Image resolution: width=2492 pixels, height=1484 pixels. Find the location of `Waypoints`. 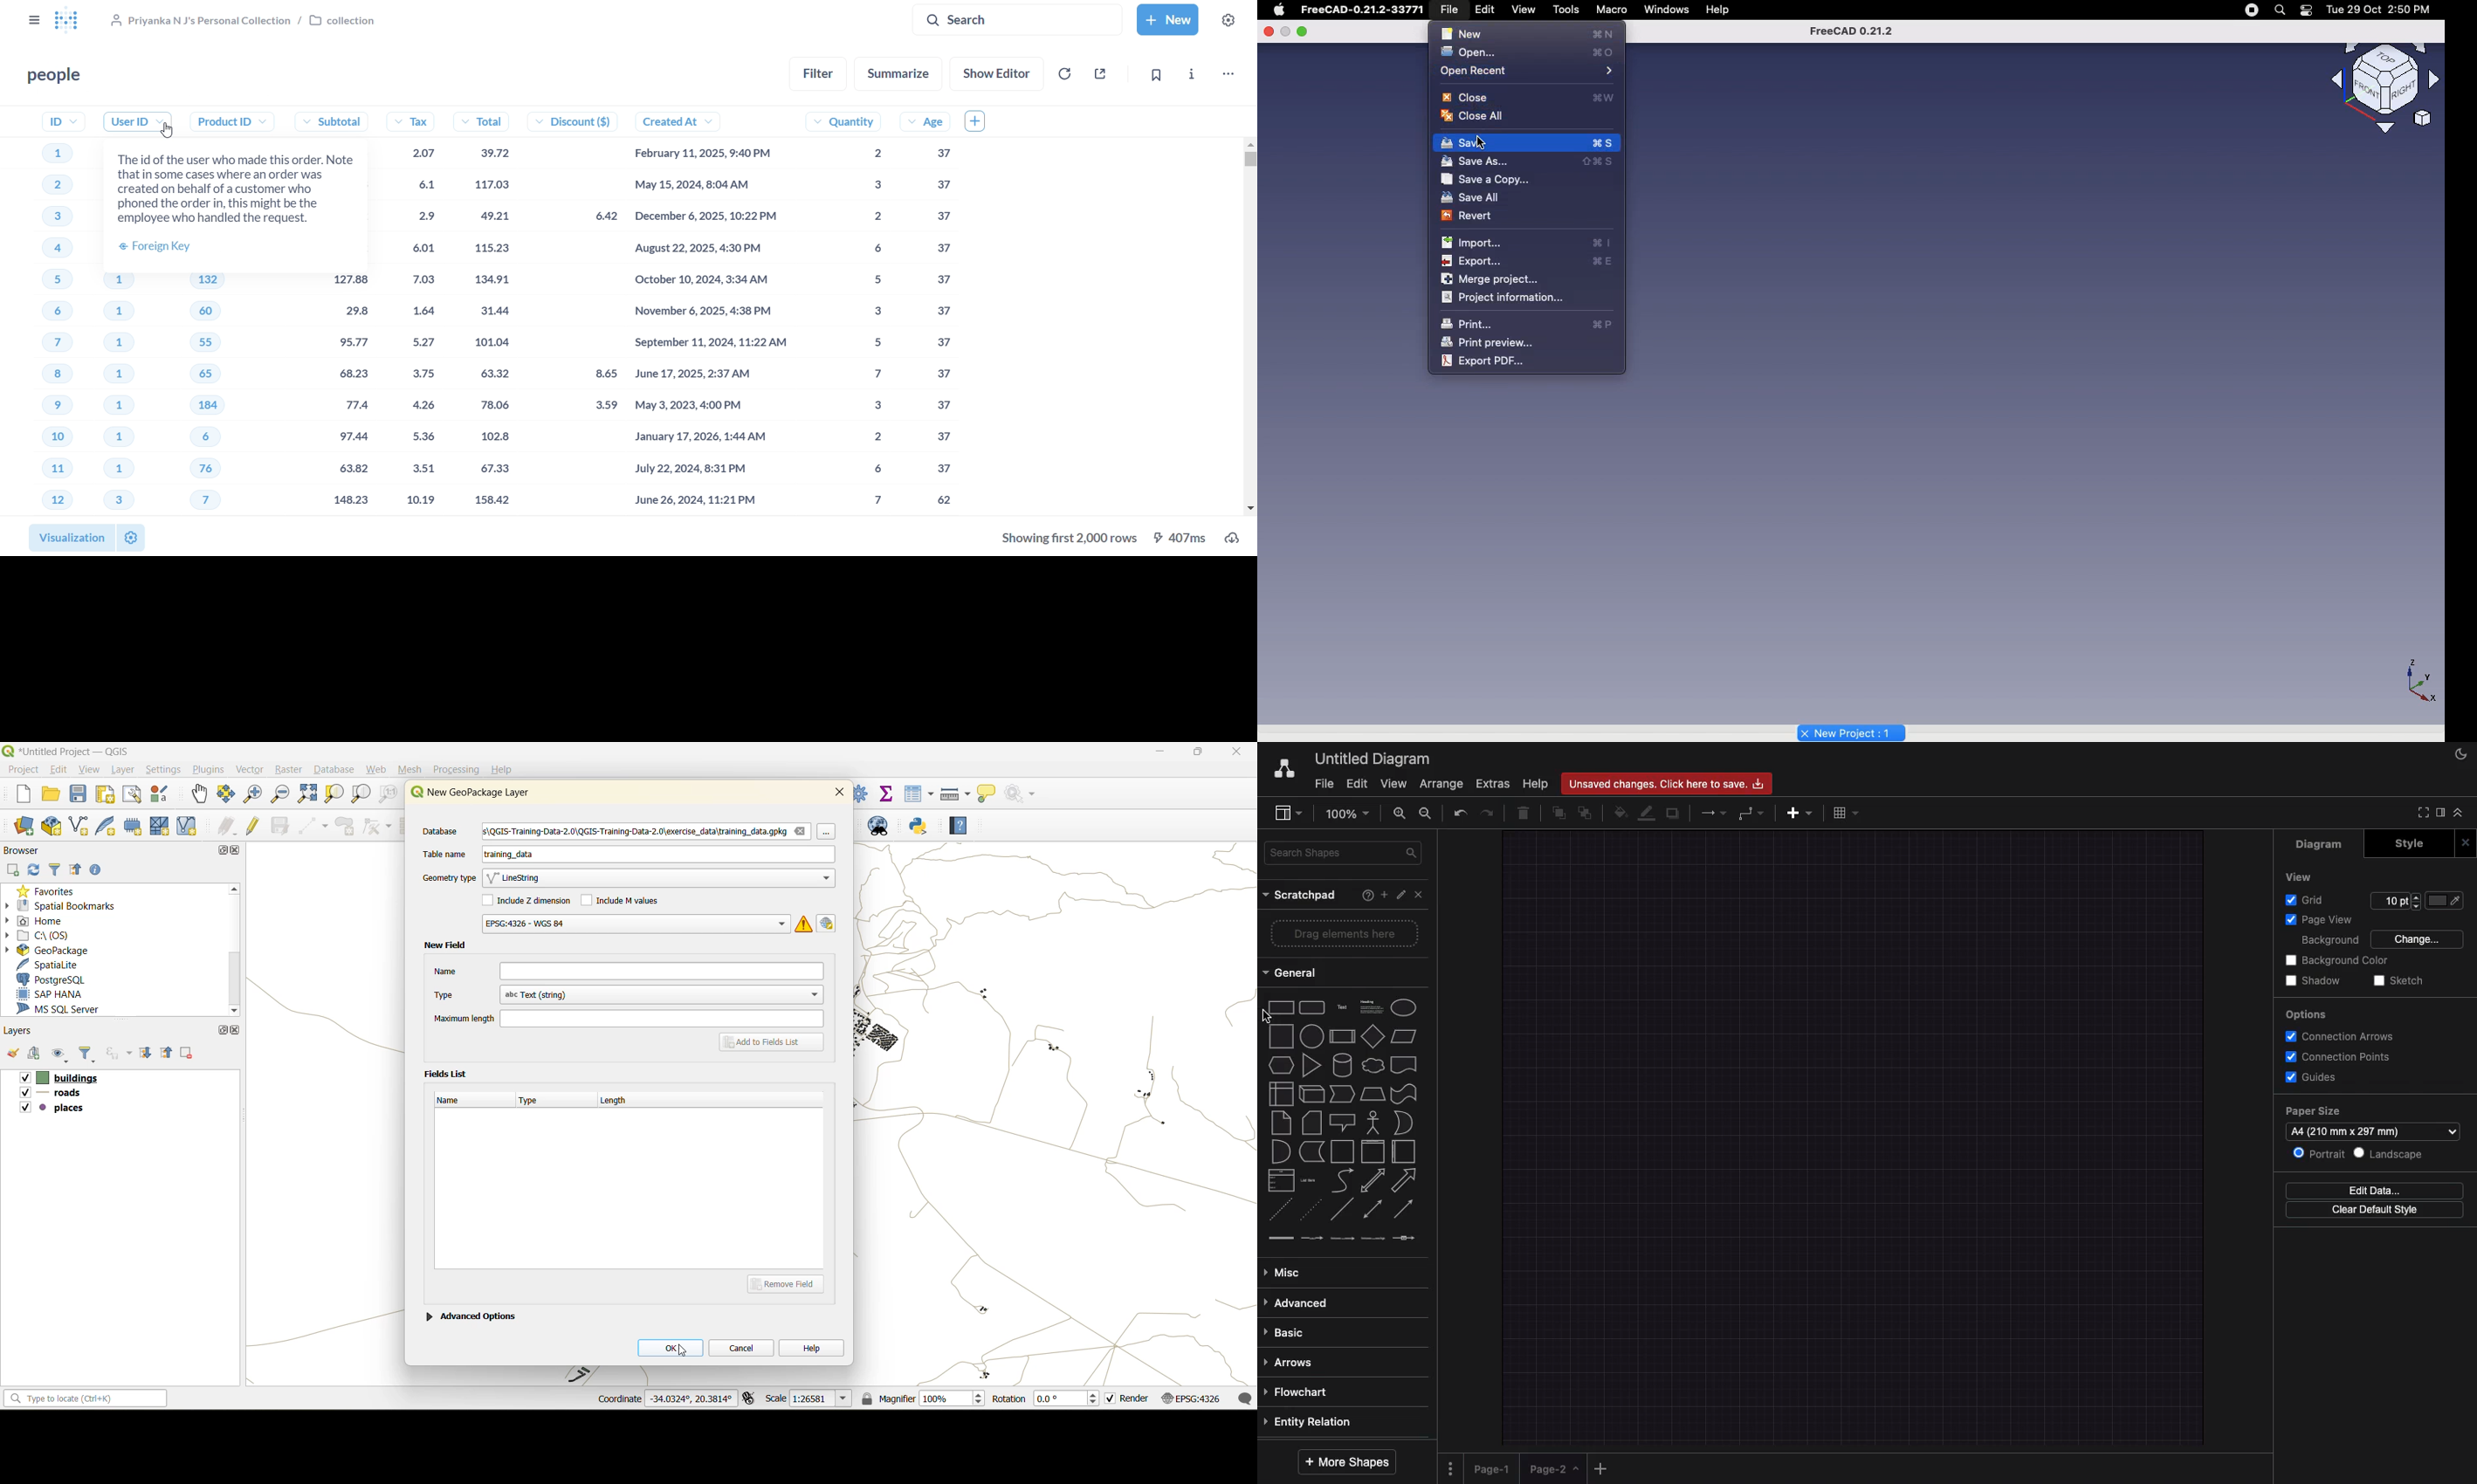

Waypoints is located at coordinates (1753, 814).